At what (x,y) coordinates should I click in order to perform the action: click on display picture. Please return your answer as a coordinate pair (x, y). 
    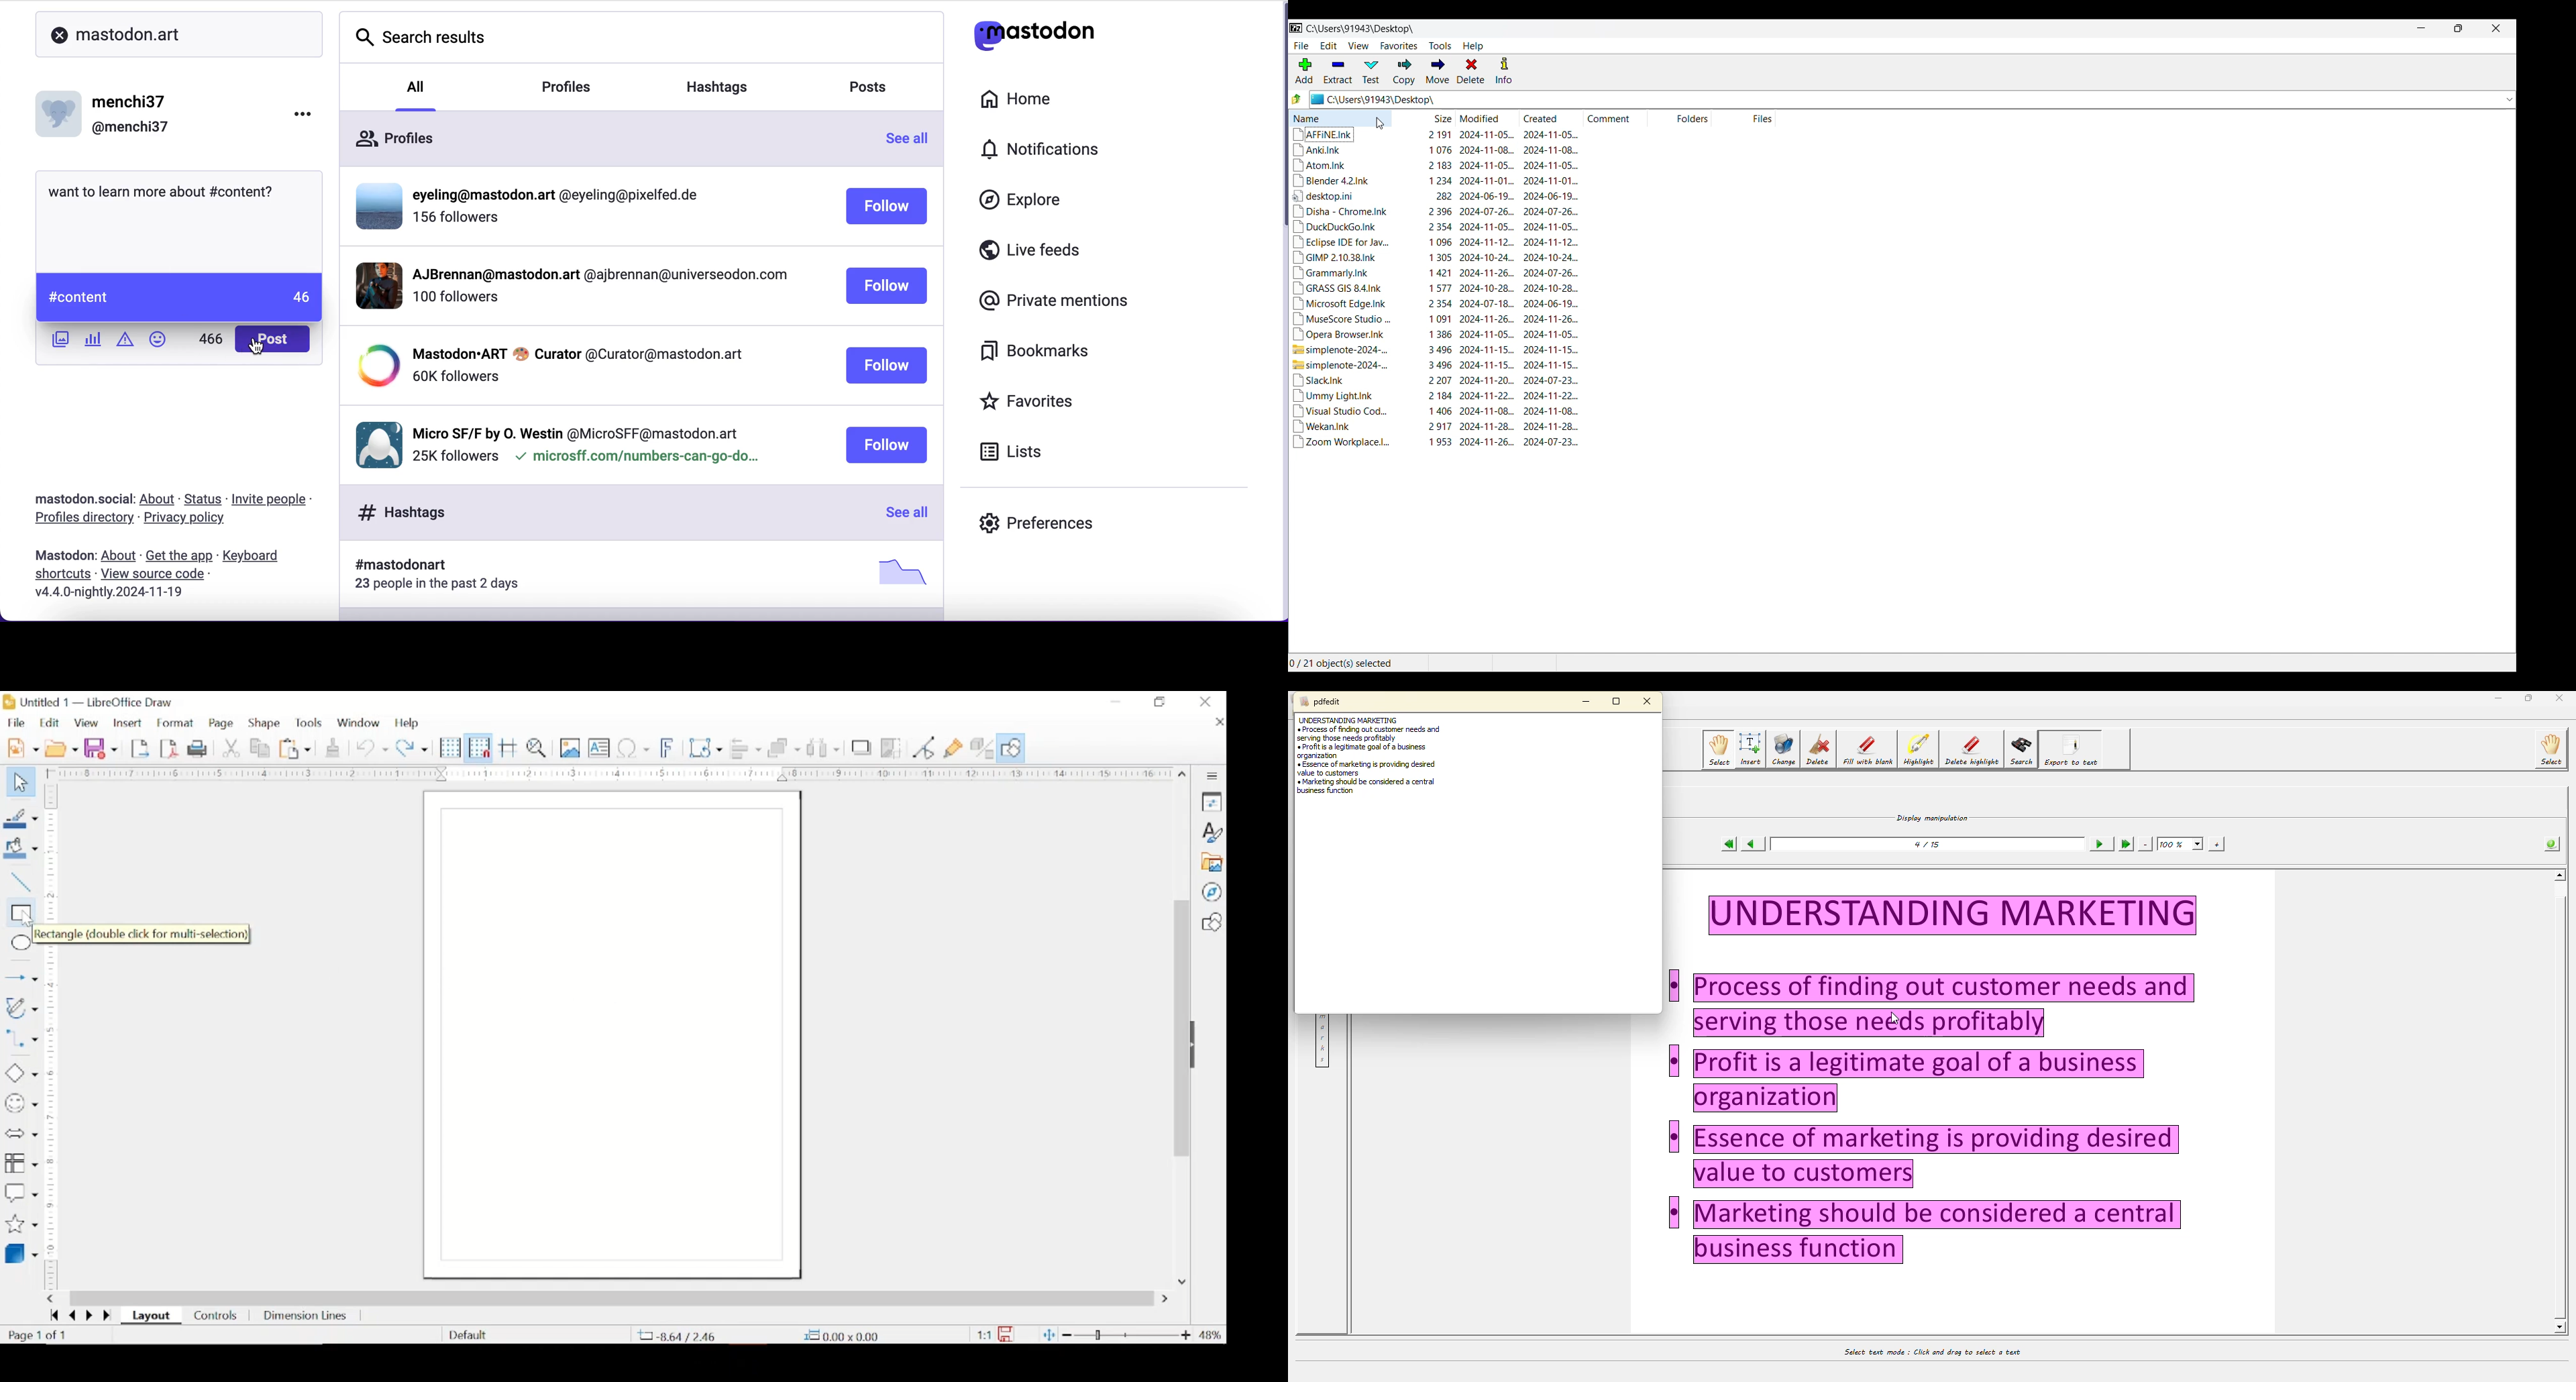
    Looking at the image, I should click on (375, 443).